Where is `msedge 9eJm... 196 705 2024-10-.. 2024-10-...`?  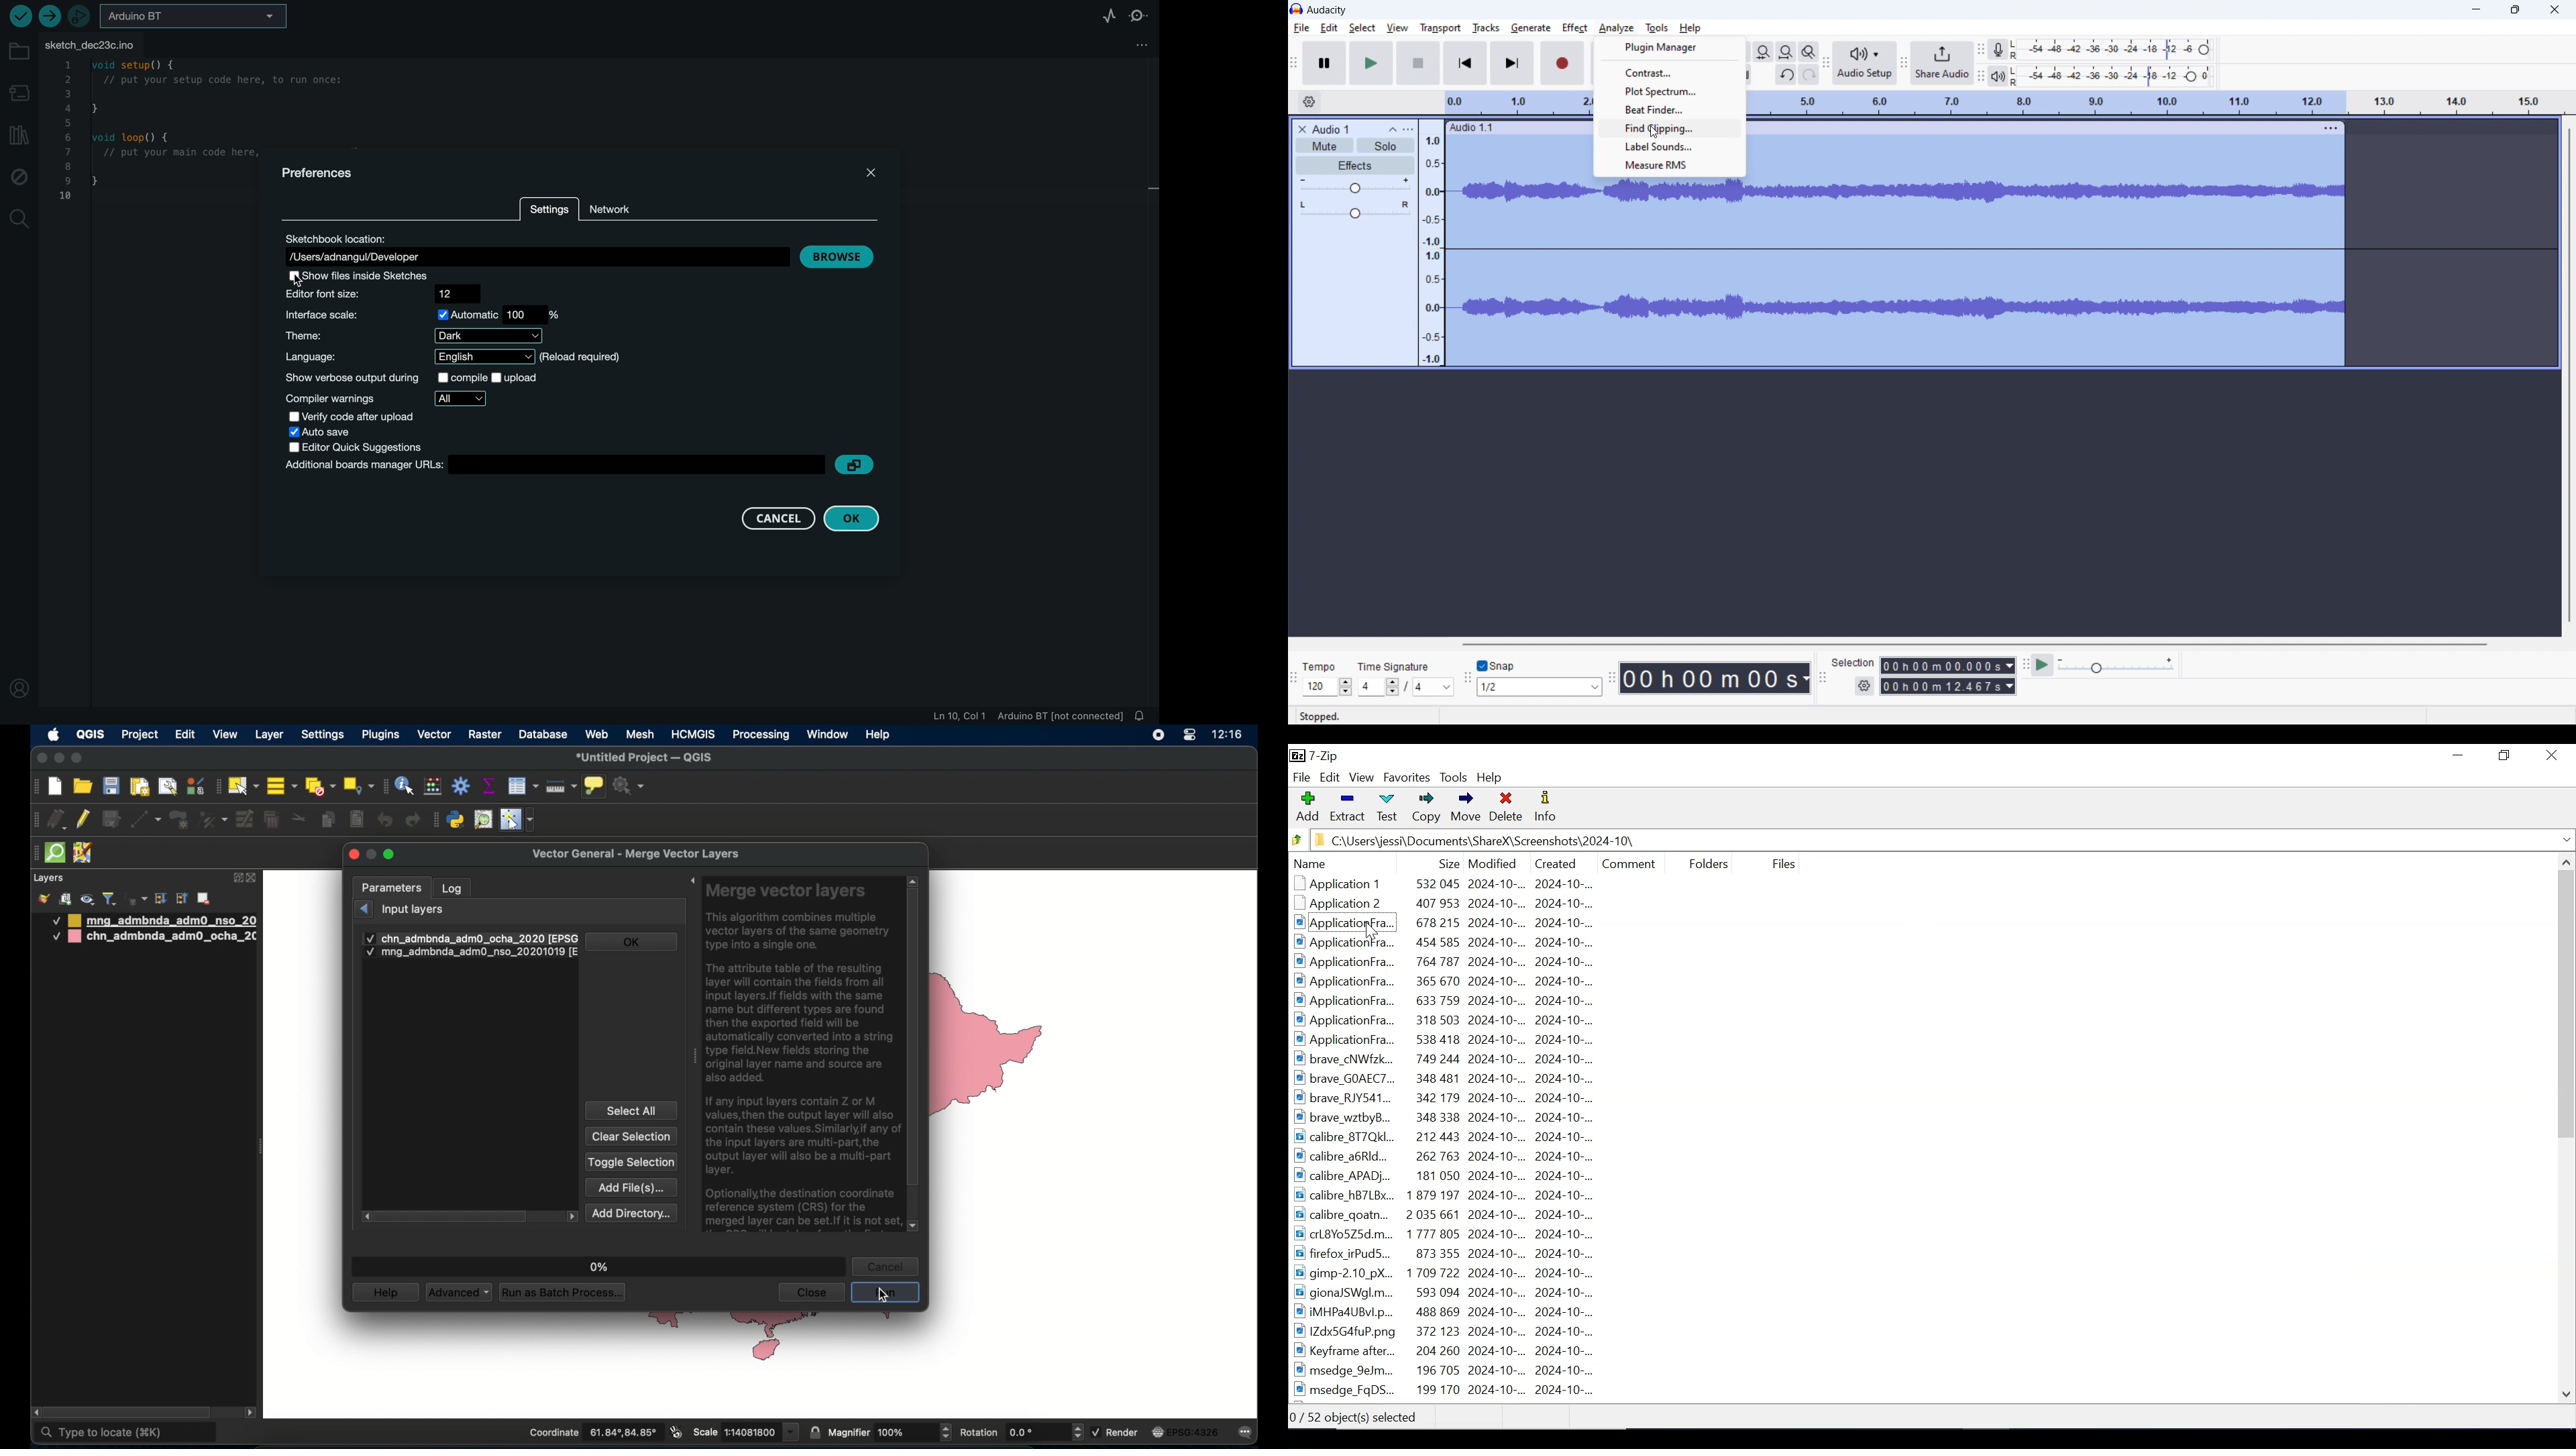
msedge 9eJm... 196 705 2024-10-.. 2024-10-... is located at coordinates (1452, 1371).